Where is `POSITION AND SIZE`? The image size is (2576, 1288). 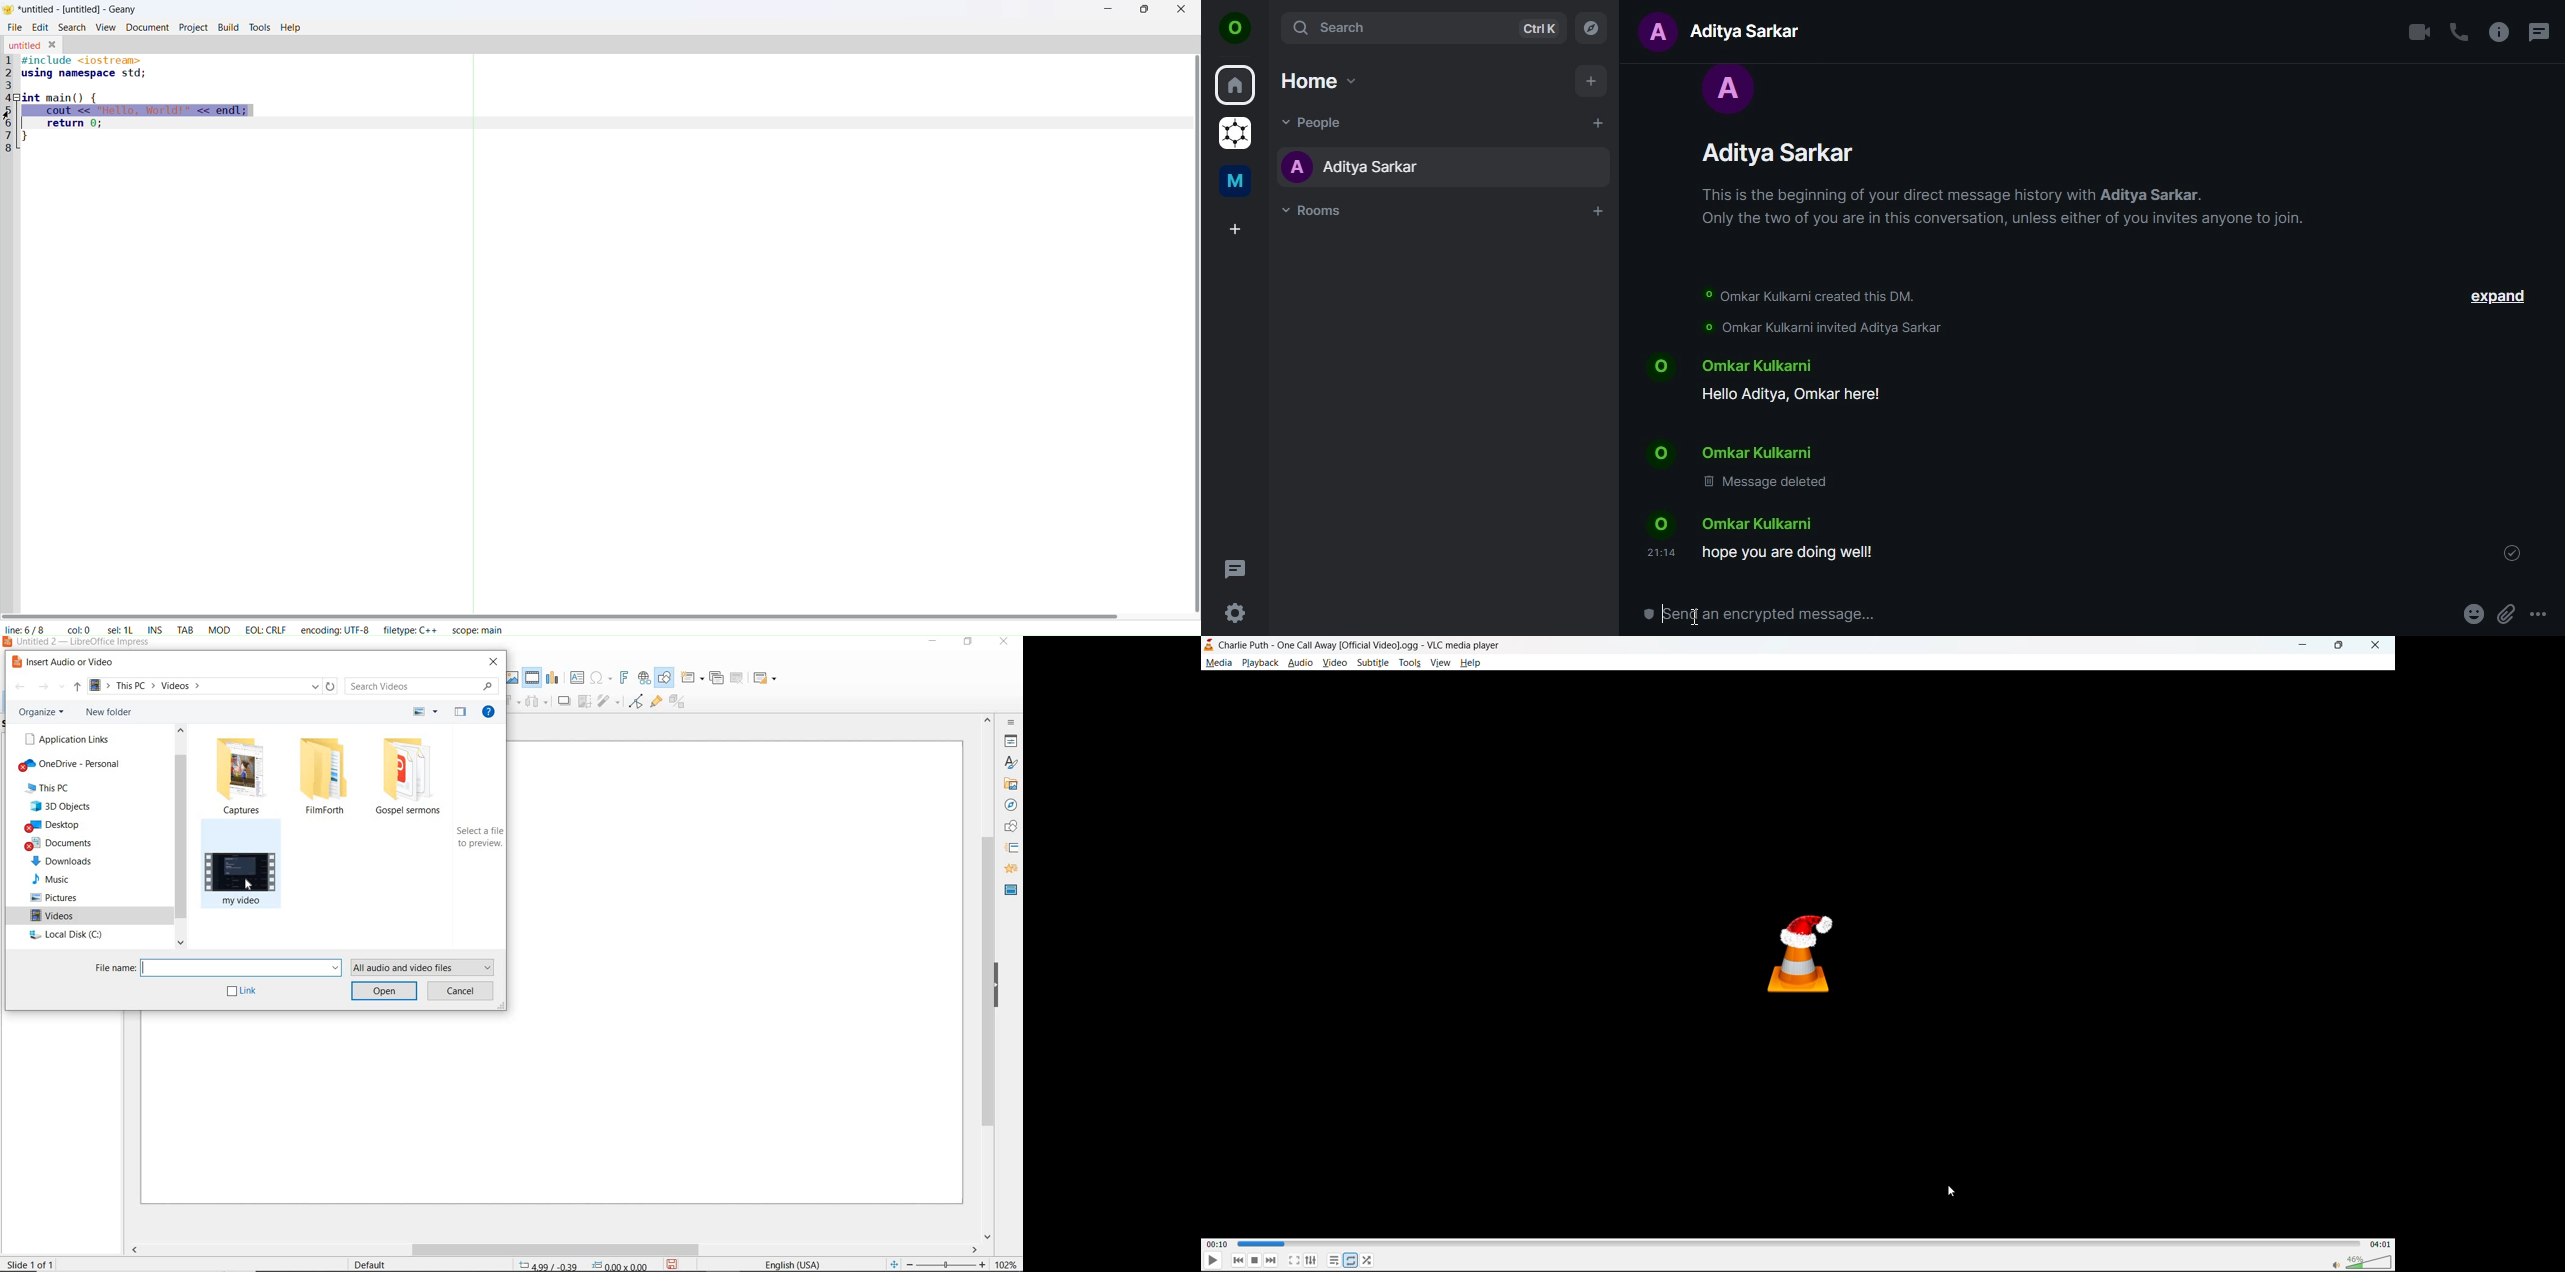
POSITION AND SIZE is located at coordinates (584, 1264).